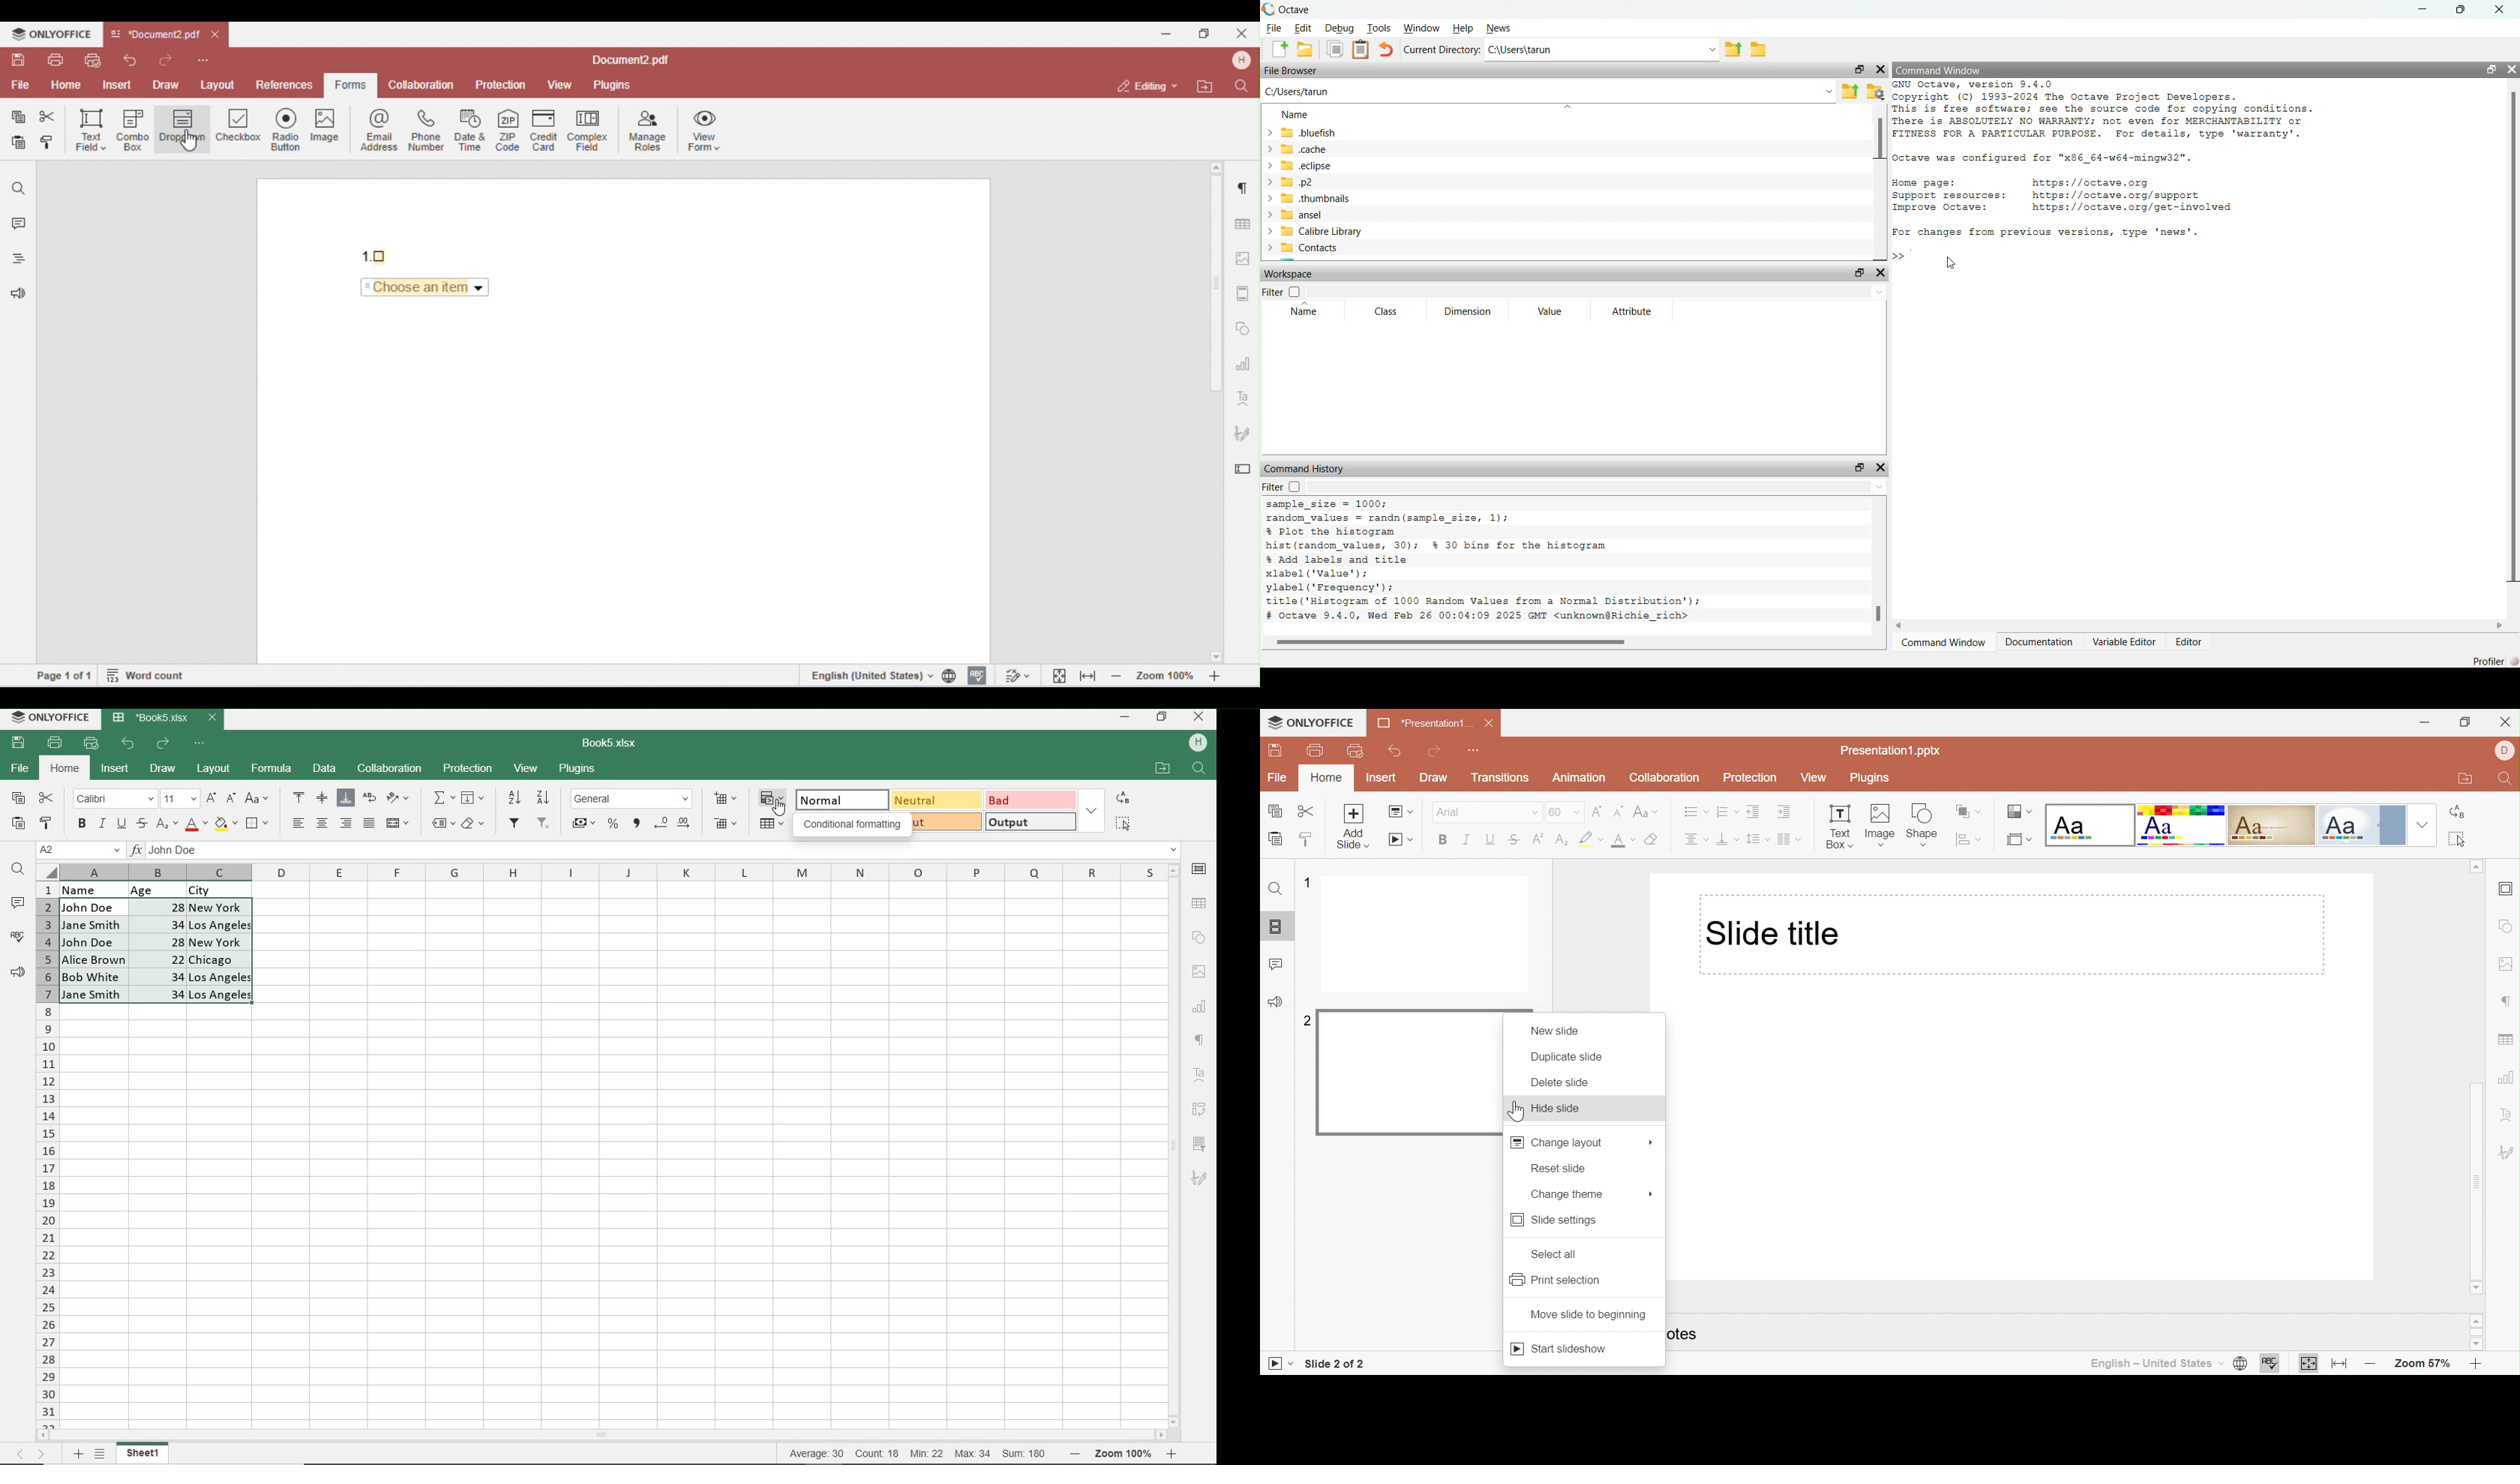  I want to click on Replace, so click(2462, 813).